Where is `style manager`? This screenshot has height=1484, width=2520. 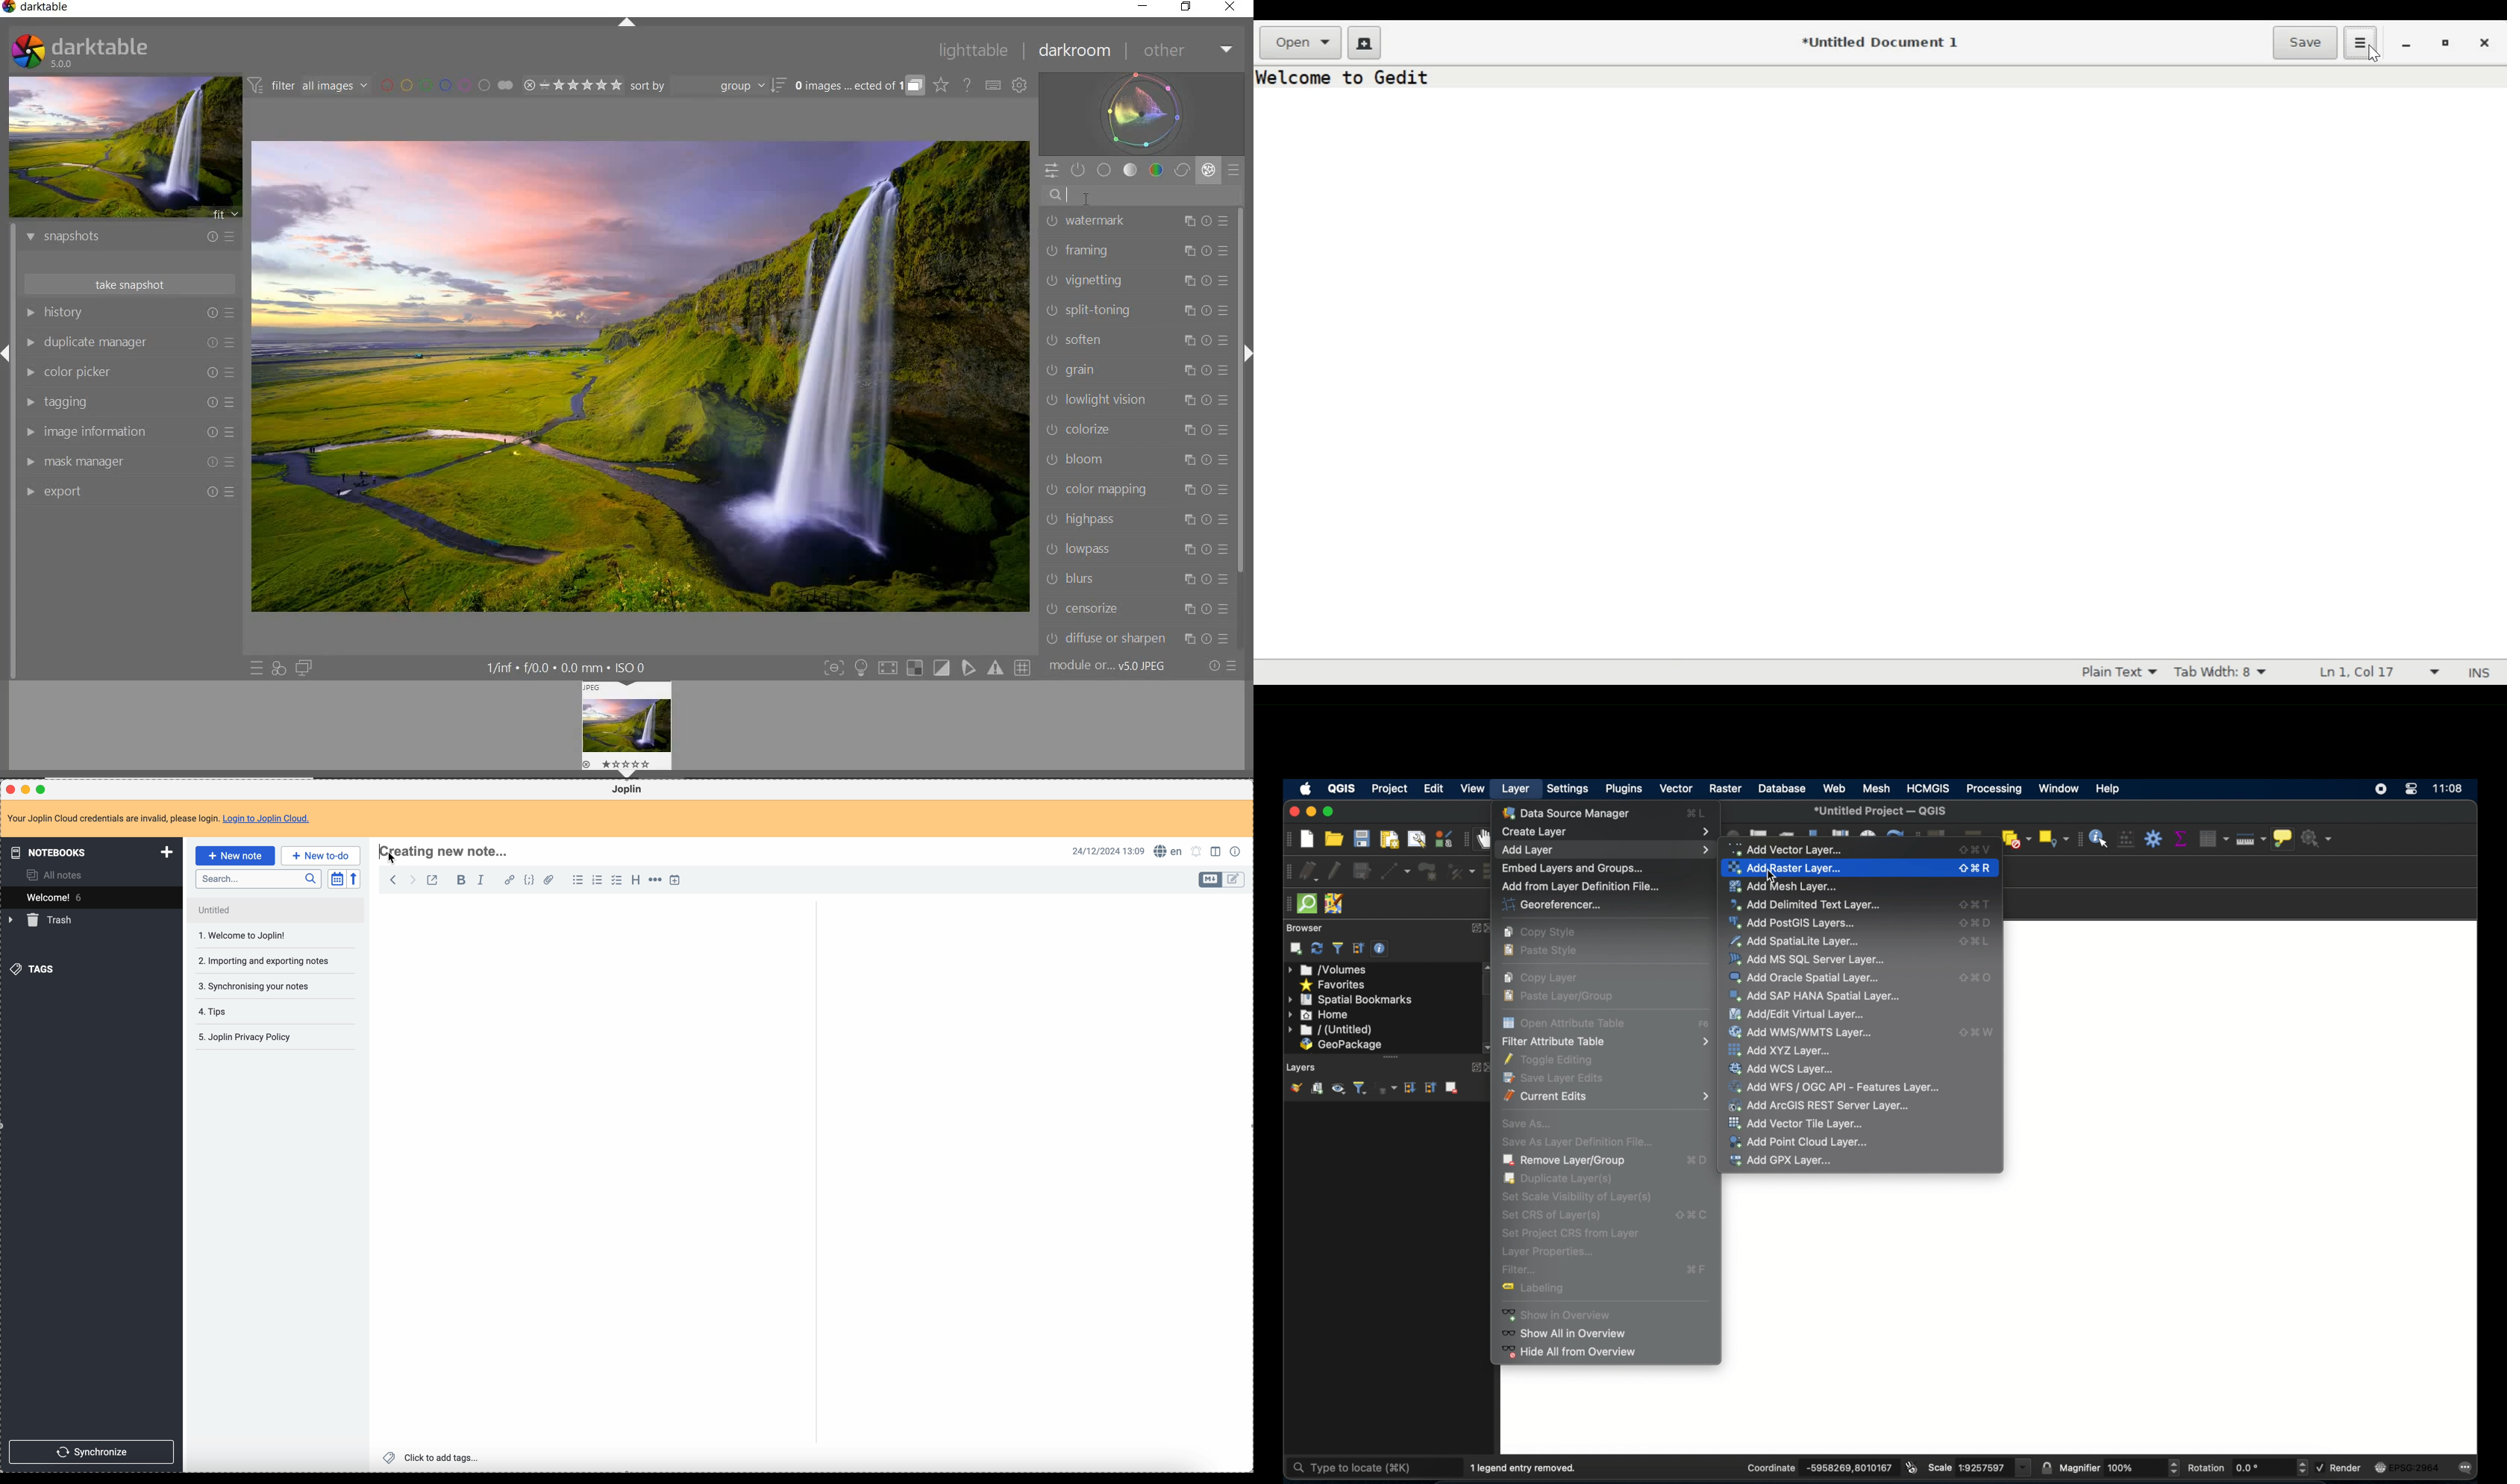
style manager is located at coordinates (1443, 838).